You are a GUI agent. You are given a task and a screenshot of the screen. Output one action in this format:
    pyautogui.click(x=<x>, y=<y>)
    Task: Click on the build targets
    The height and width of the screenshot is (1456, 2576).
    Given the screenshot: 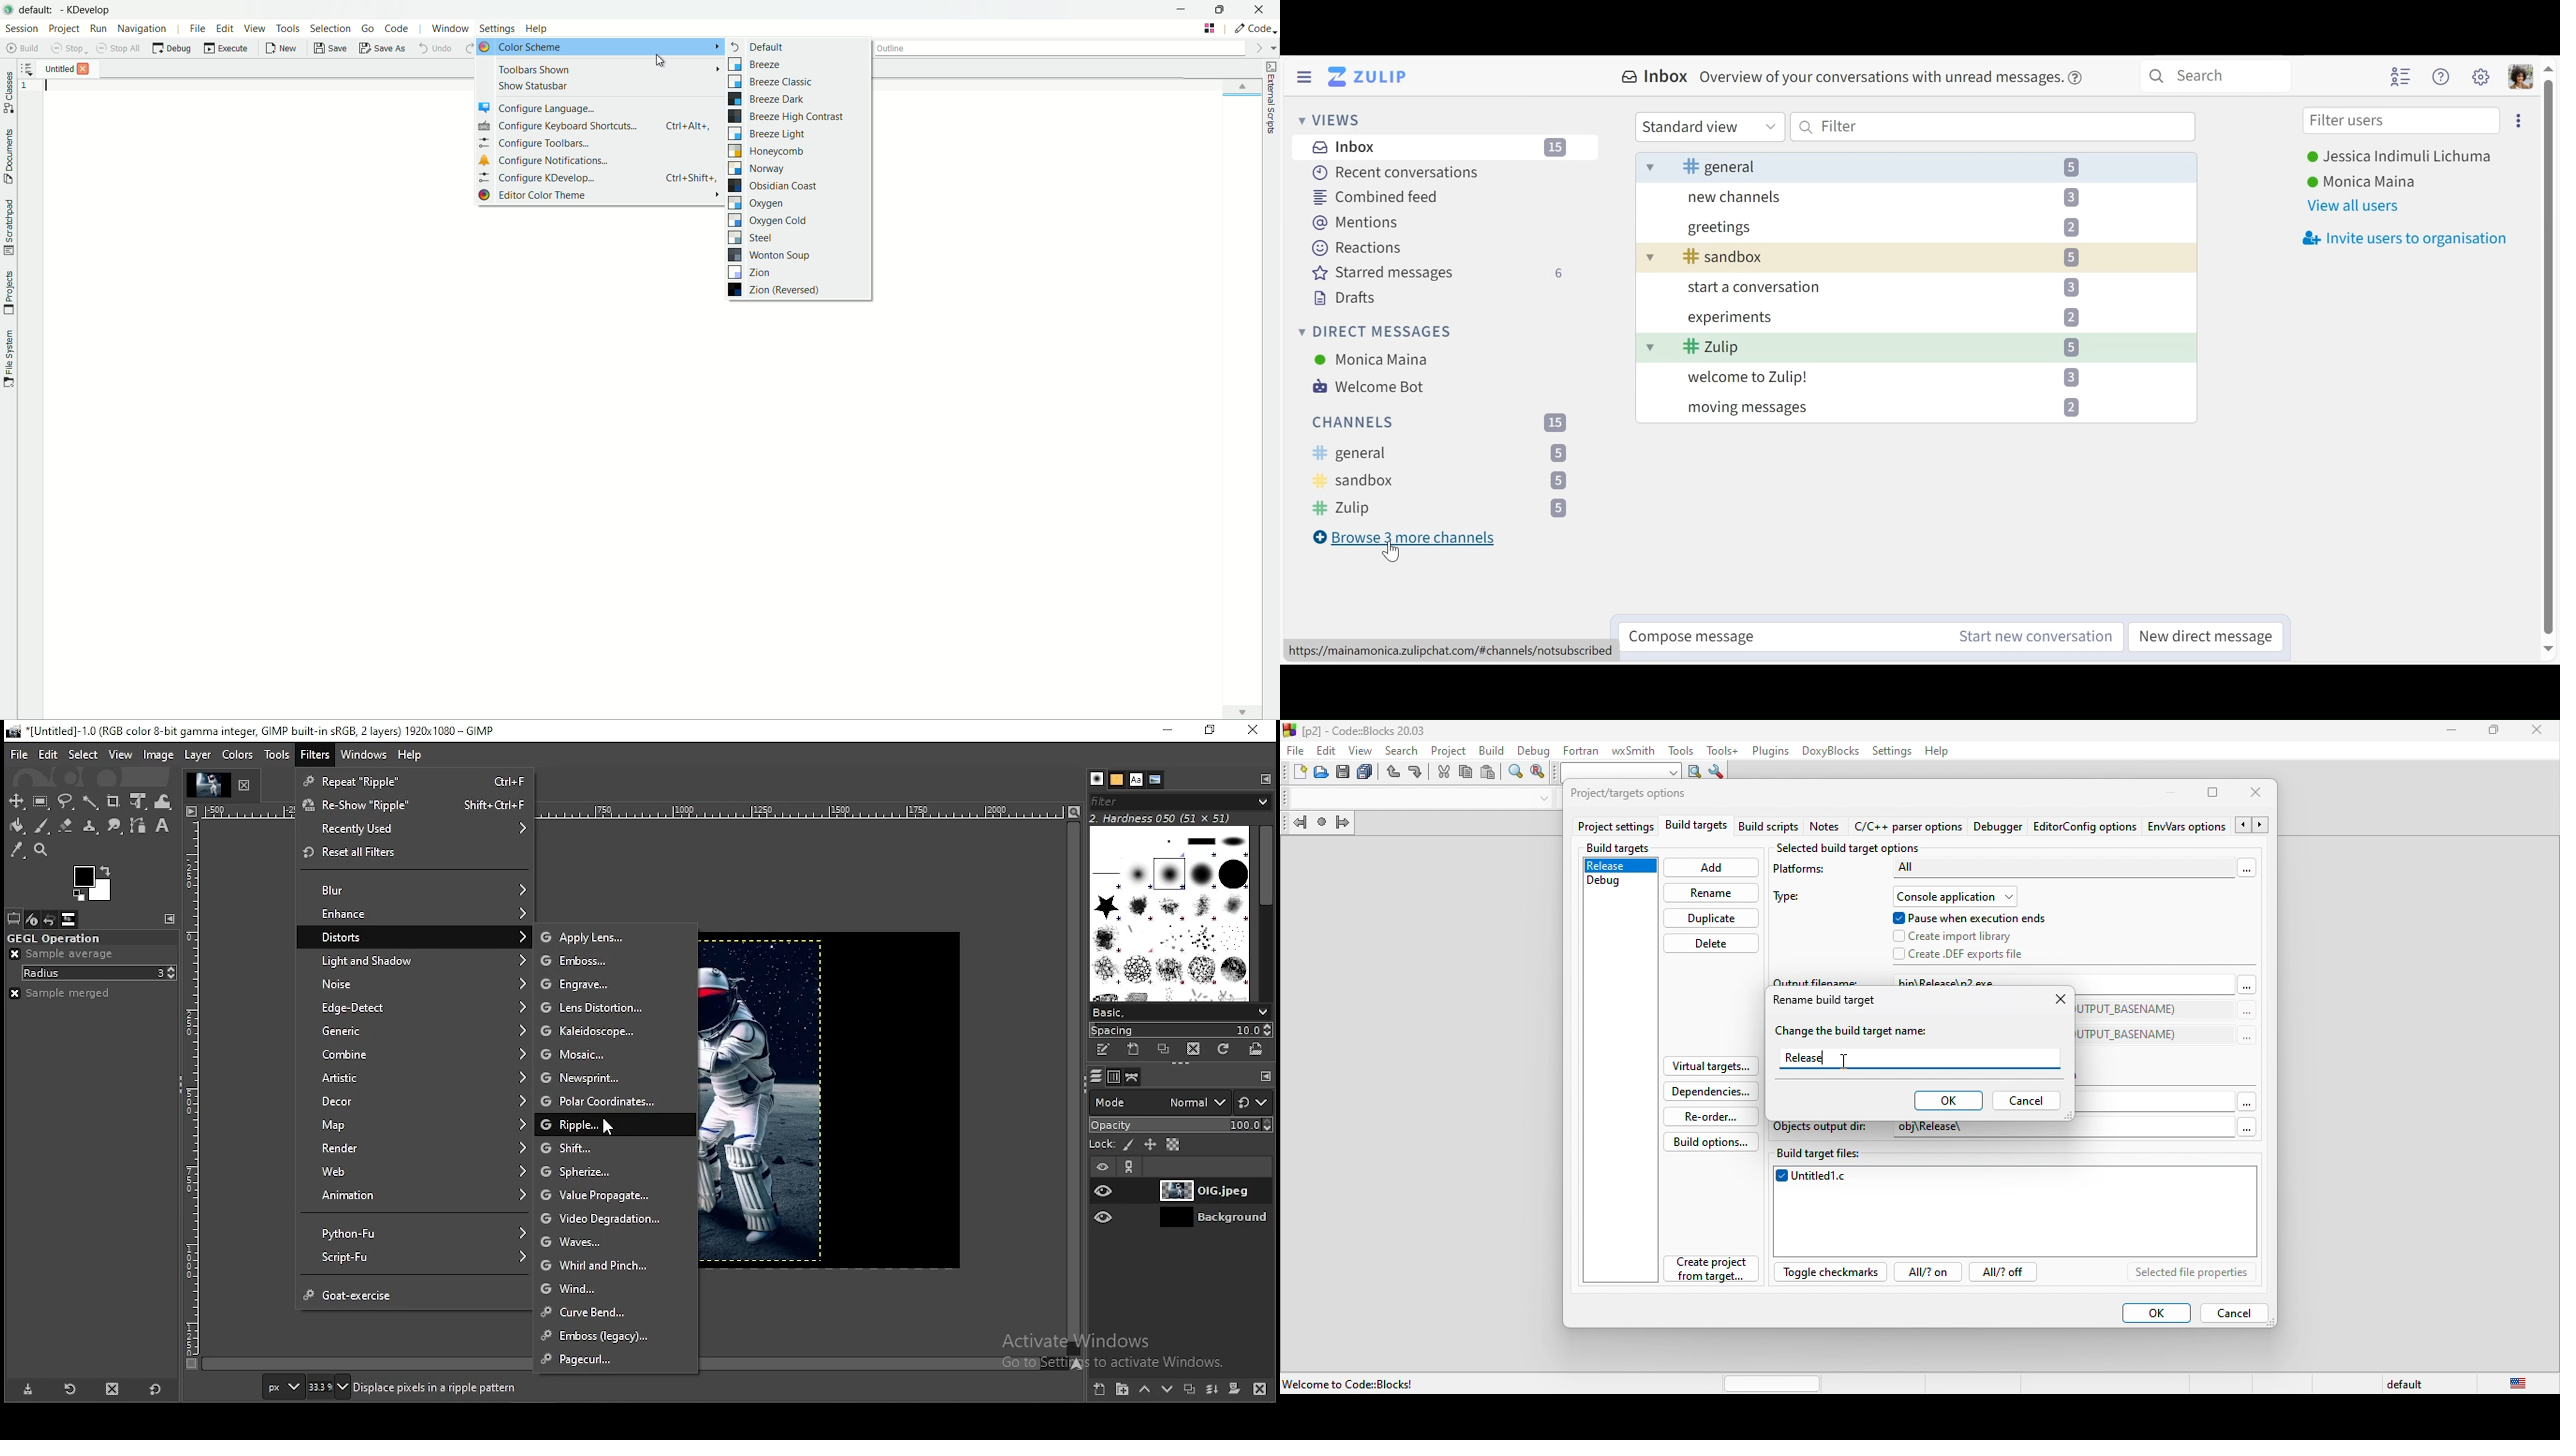 What is the action you would take?
    pyautogui.click(x=1698, y=828)
    